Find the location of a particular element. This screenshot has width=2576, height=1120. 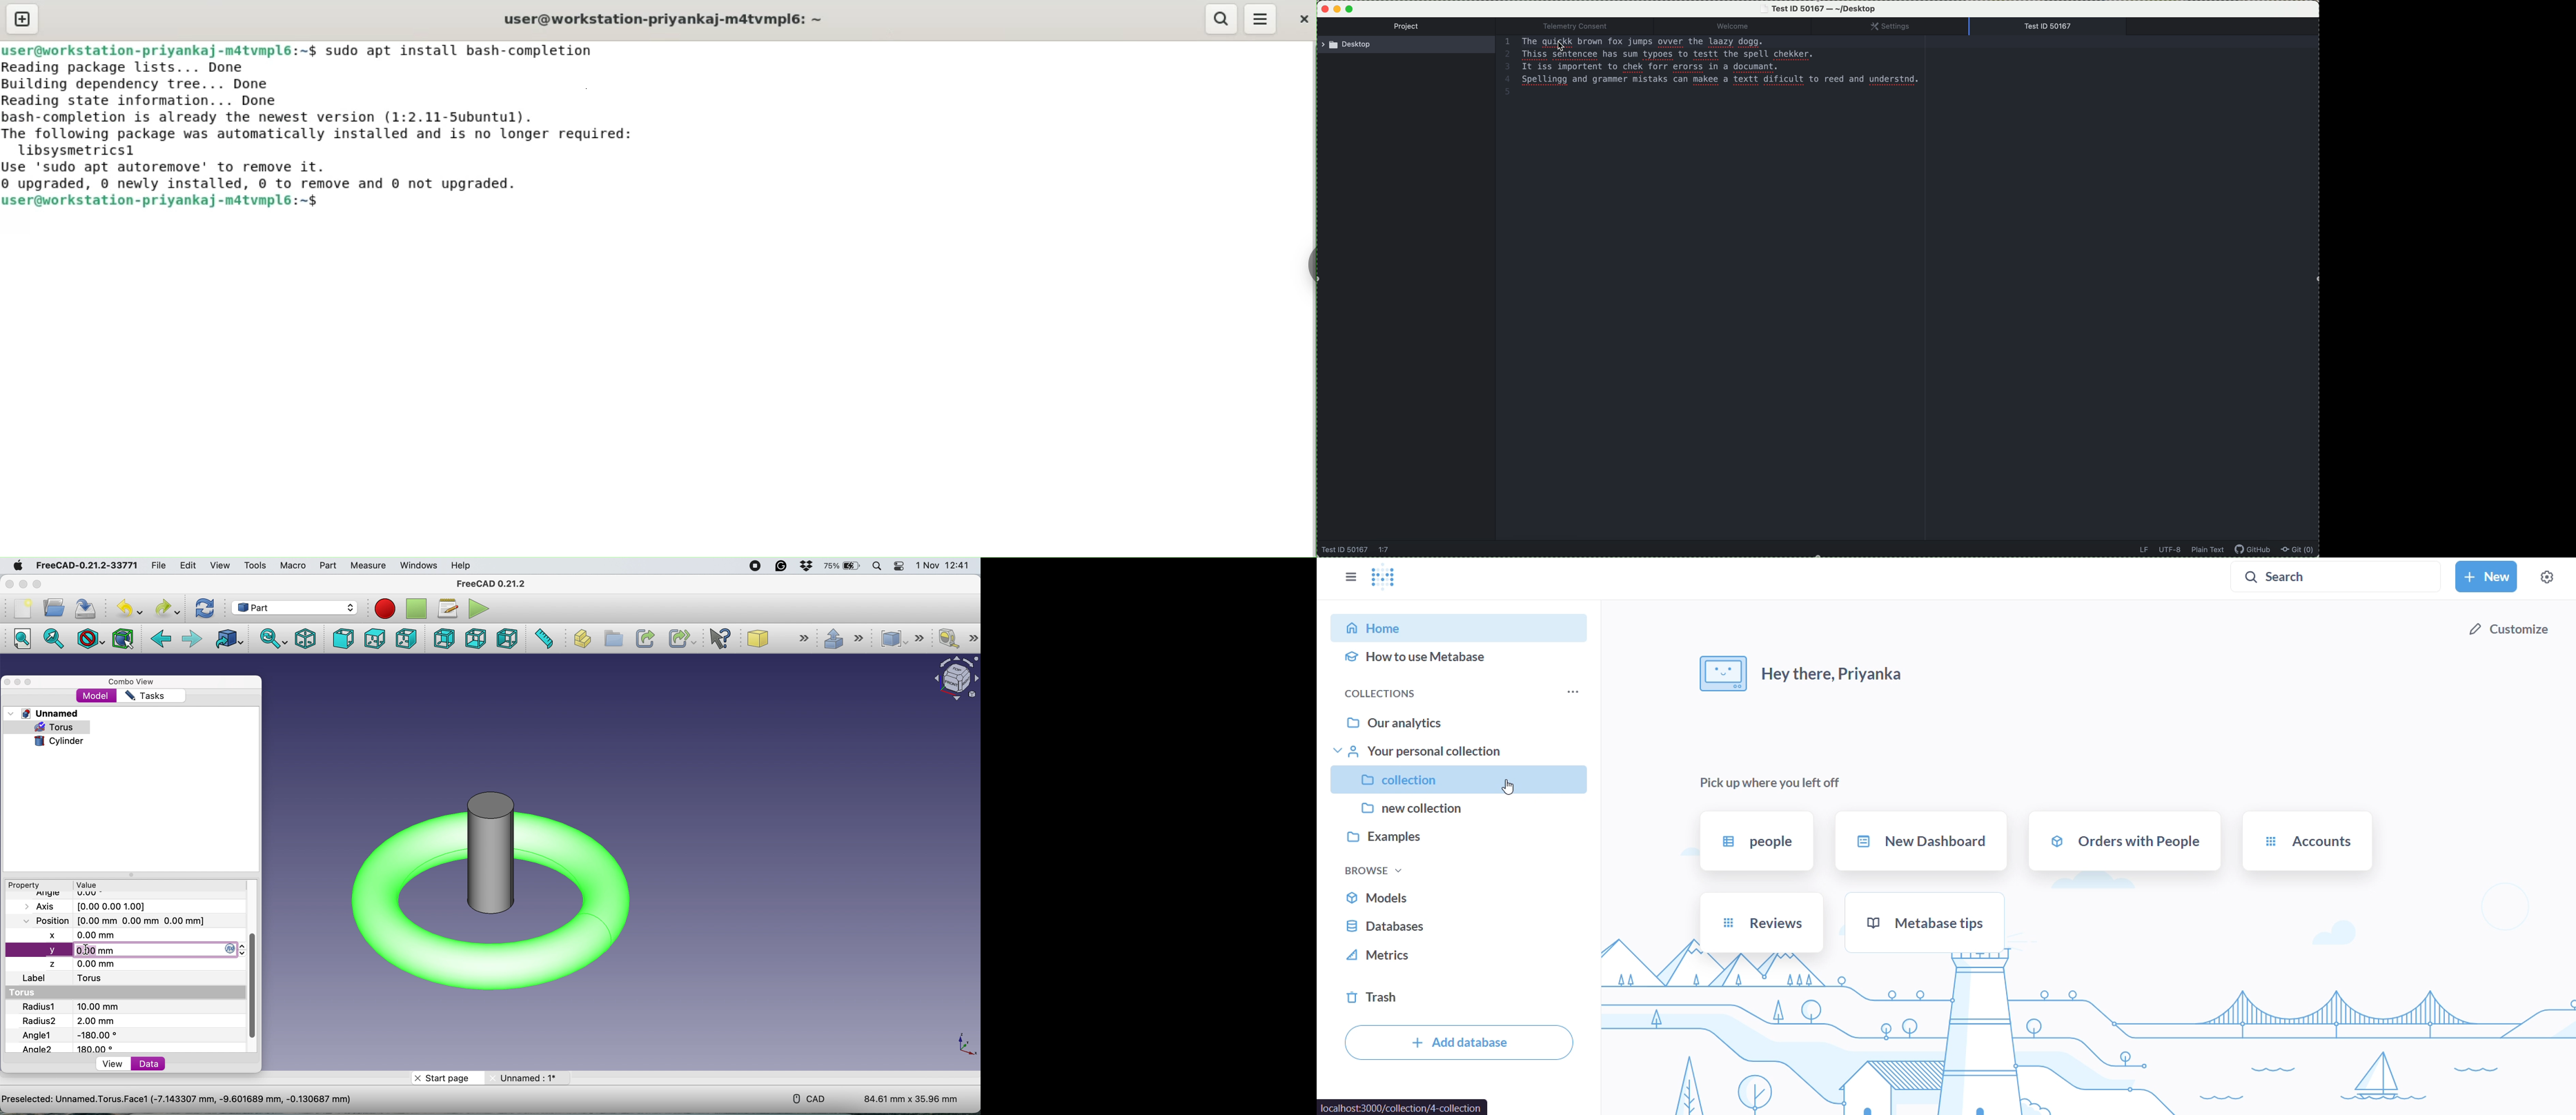

freecad is located at coordinates (83, 565).